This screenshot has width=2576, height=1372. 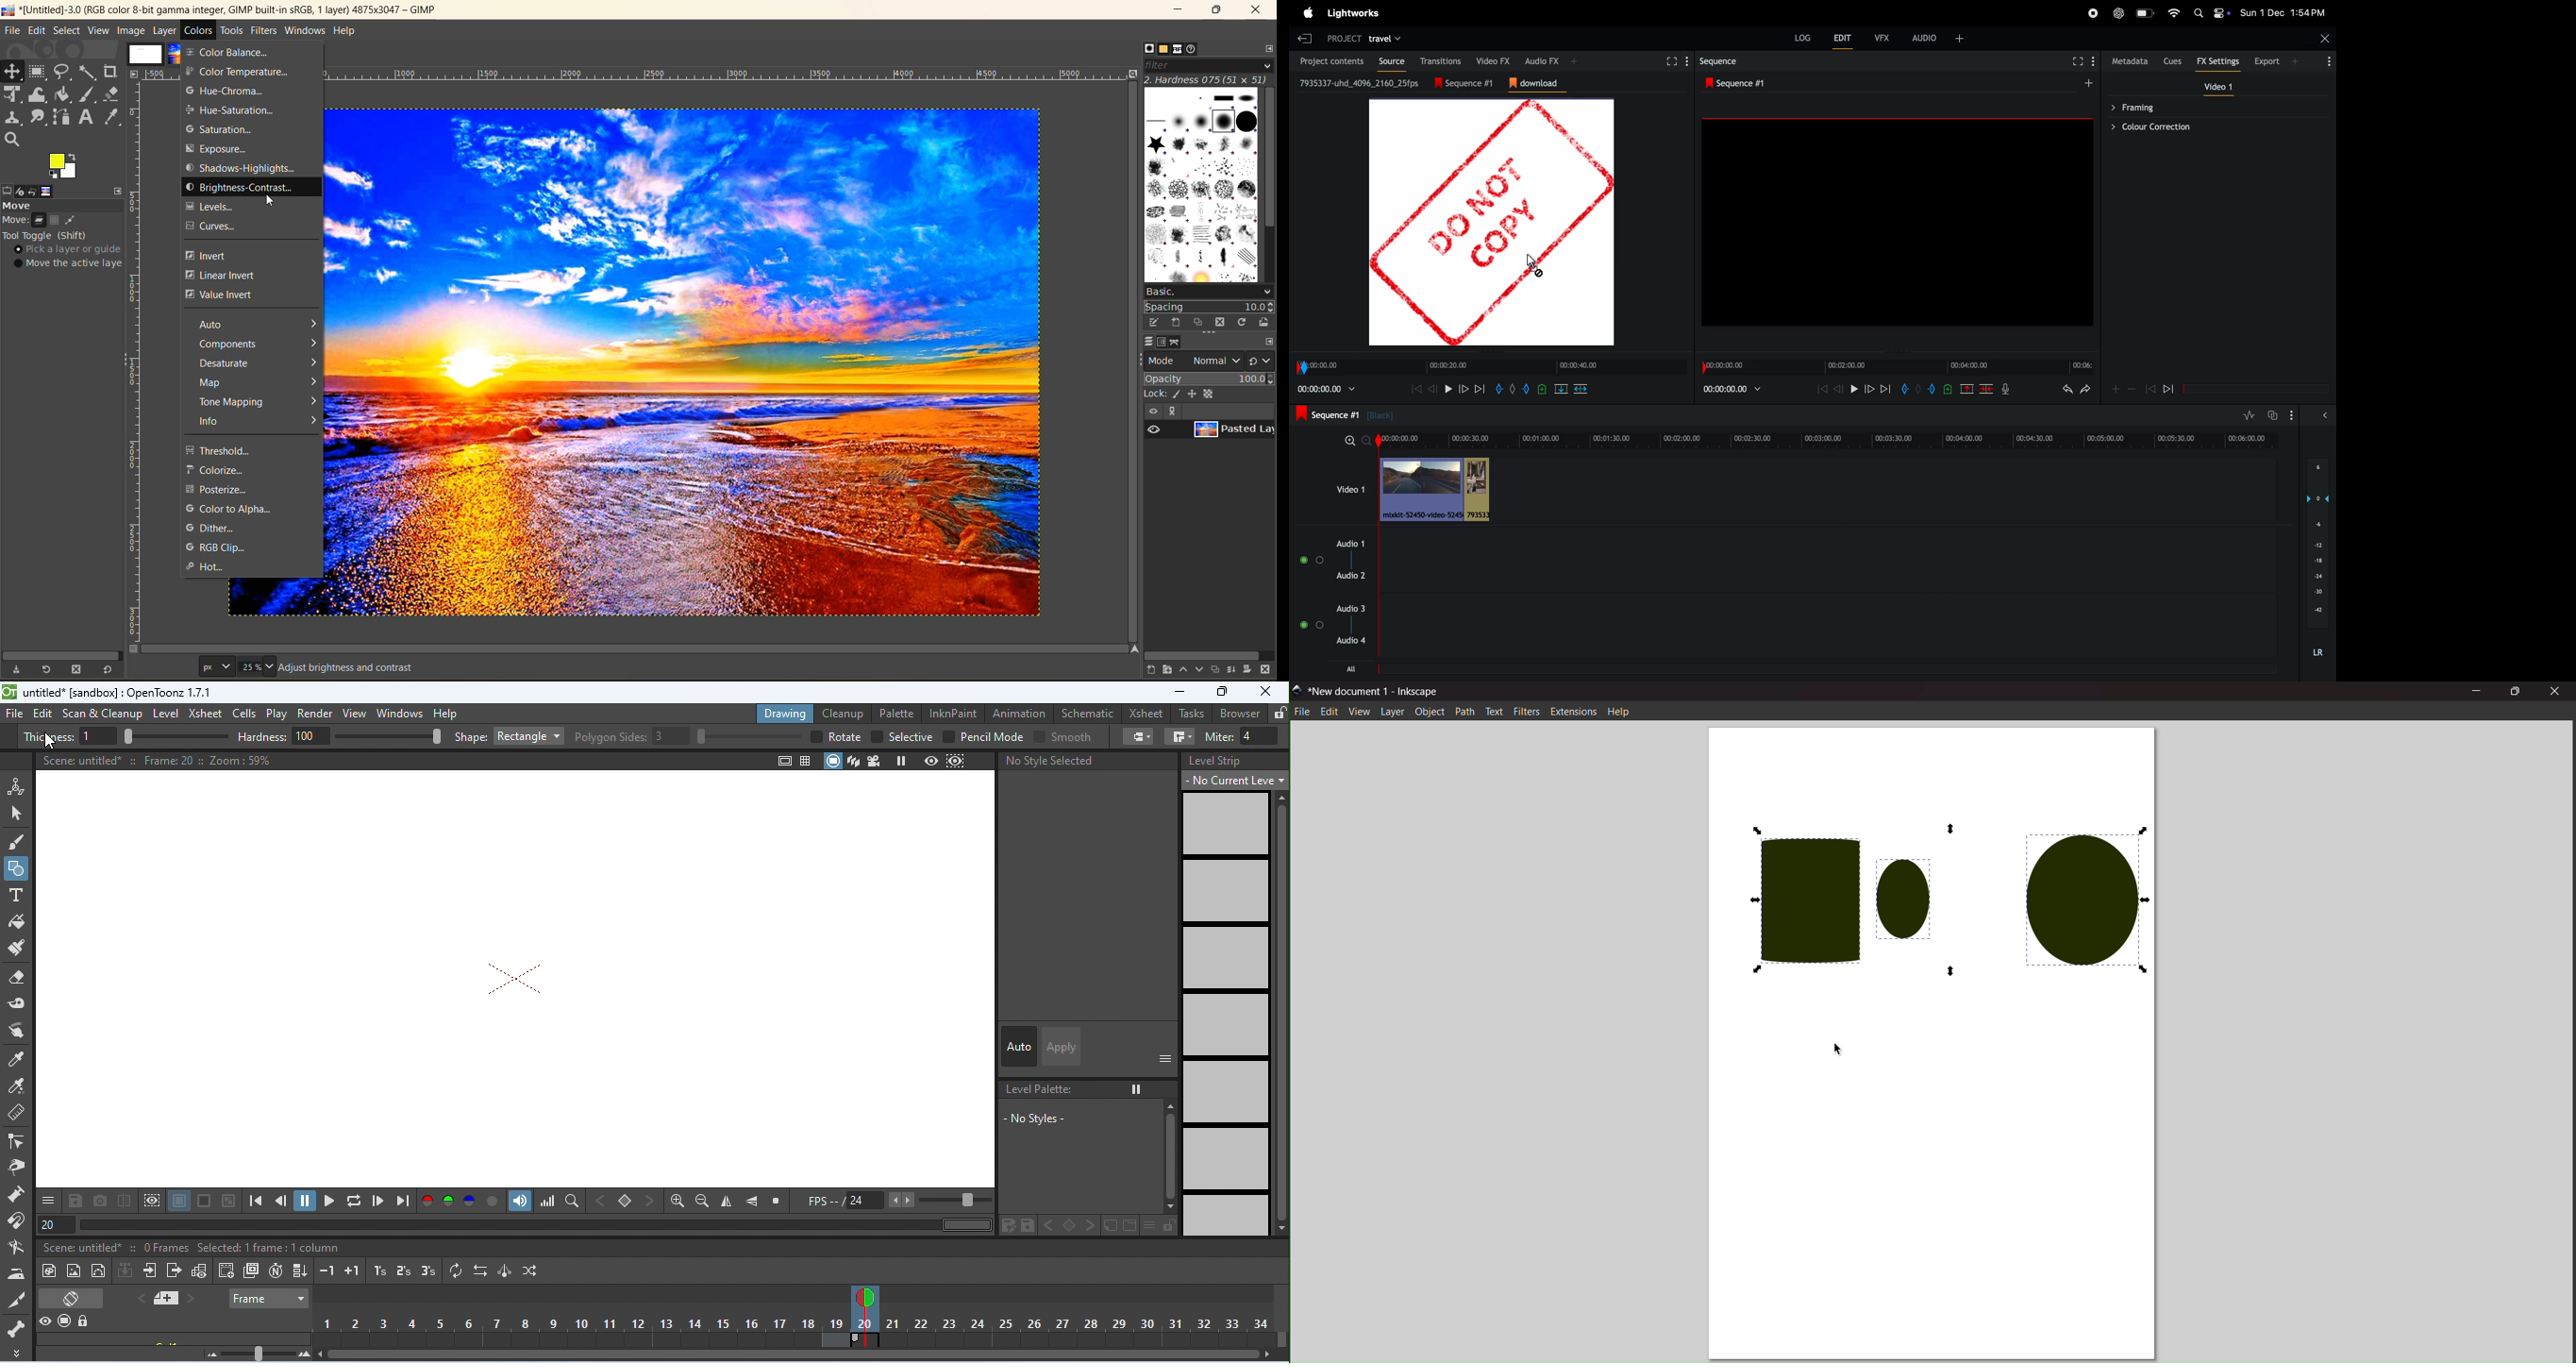 I want to click on 3d view, so click(x=855, y=762).